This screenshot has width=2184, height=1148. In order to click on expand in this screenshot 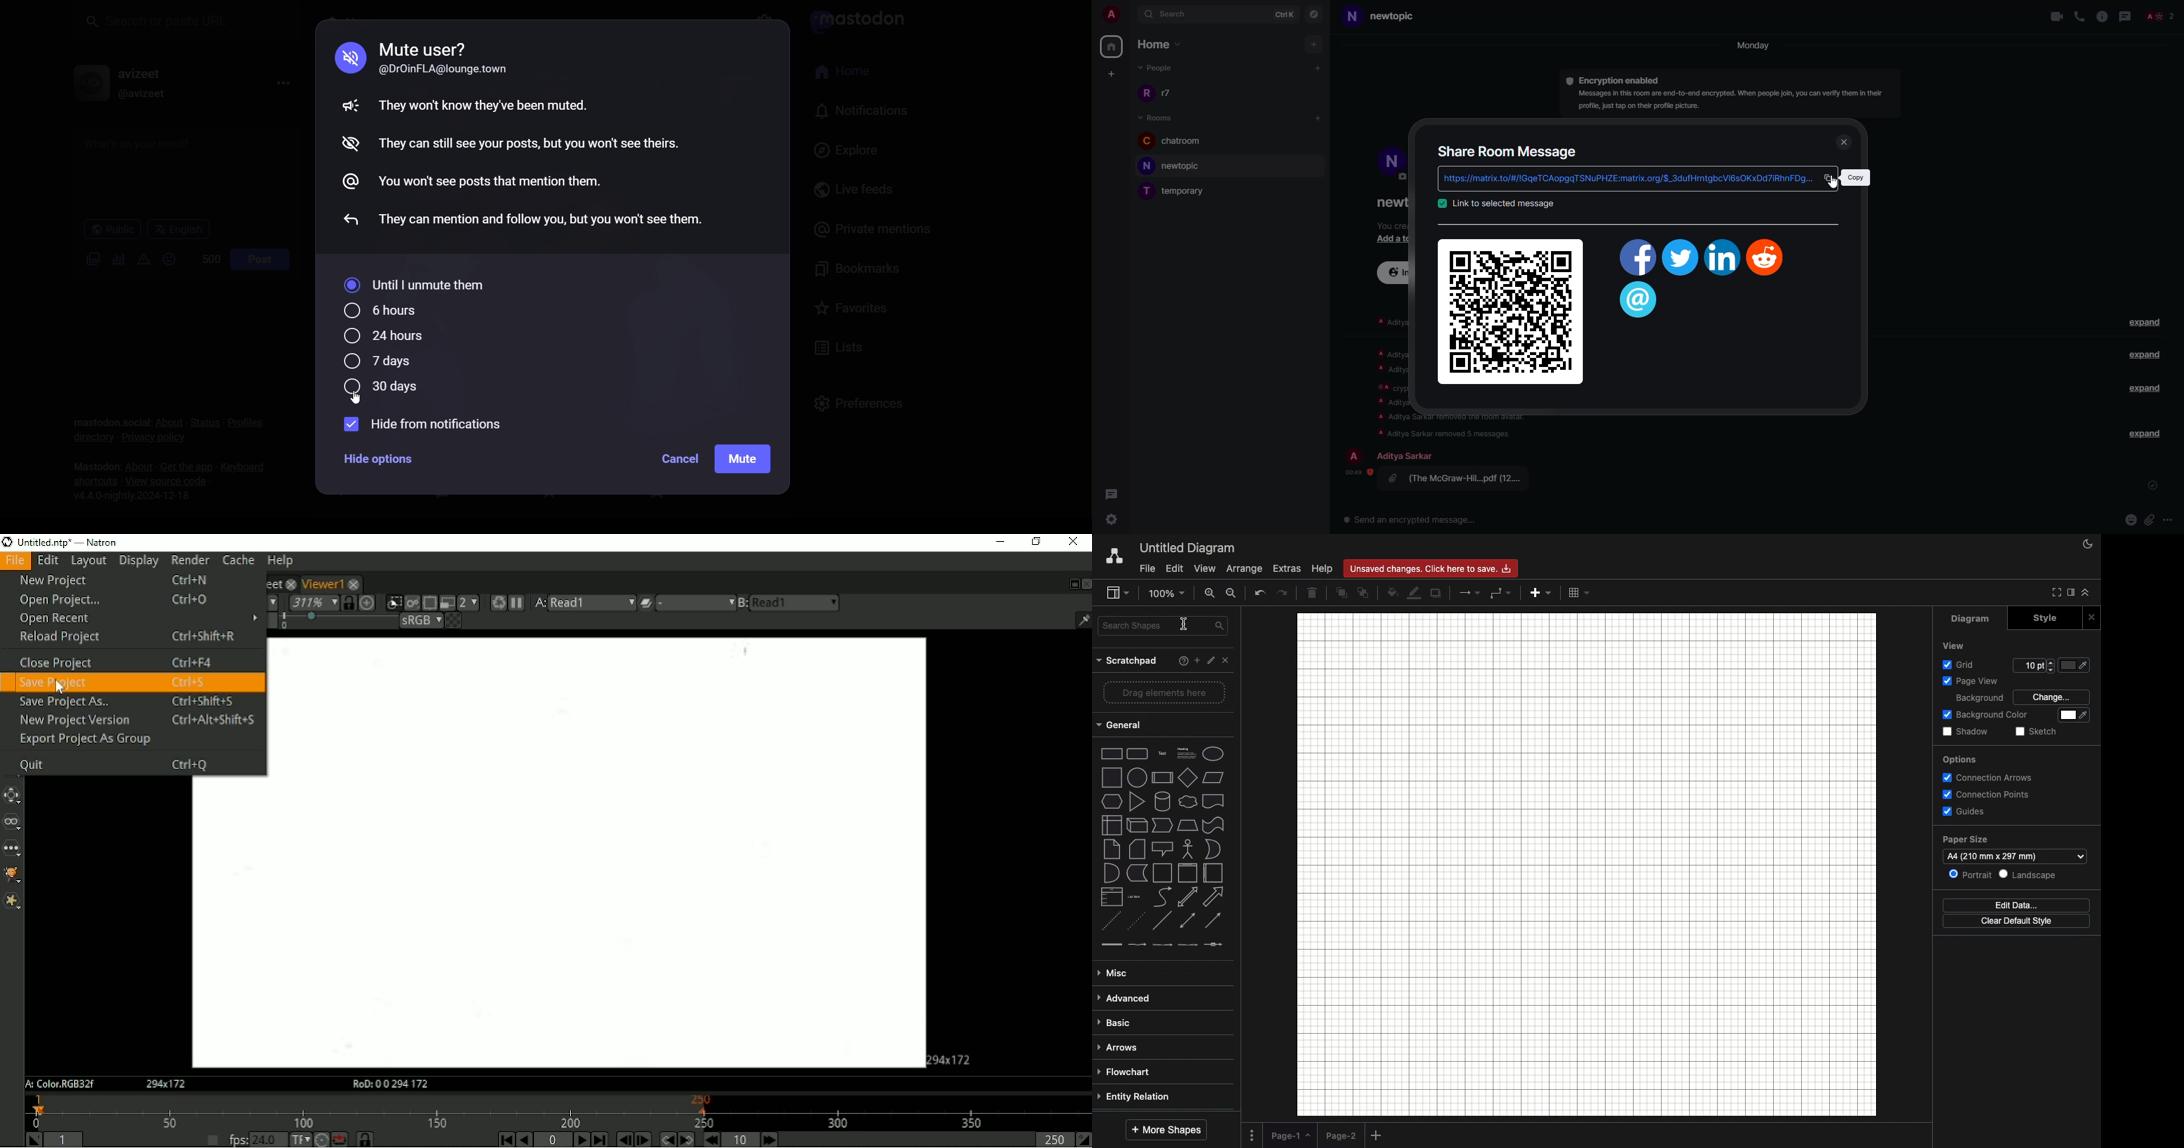, I will do `click(2148, 324)`.